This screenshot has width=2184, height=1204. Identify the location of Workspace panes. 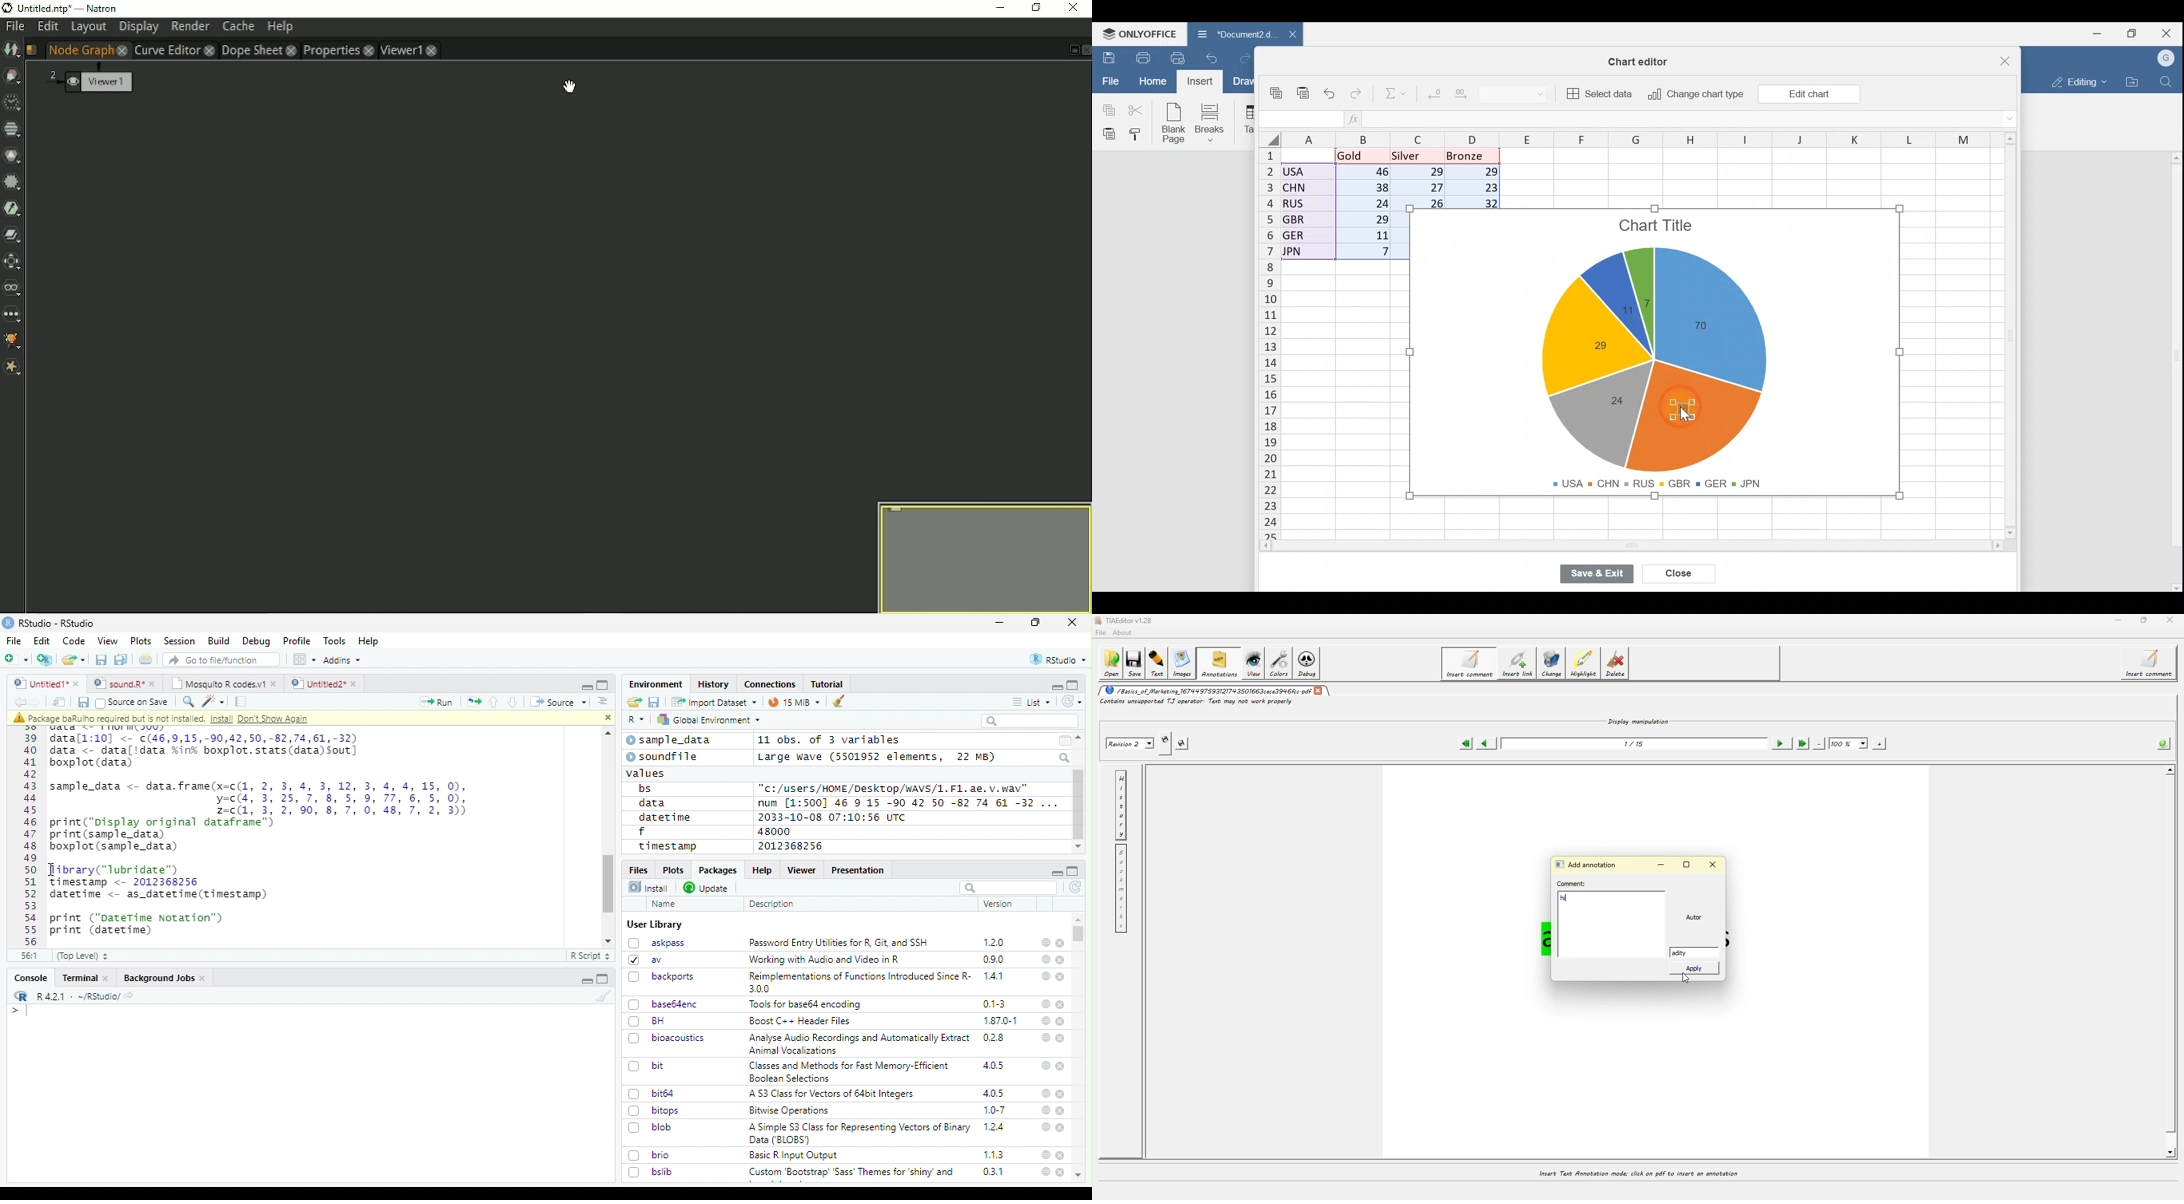
(305, 660).